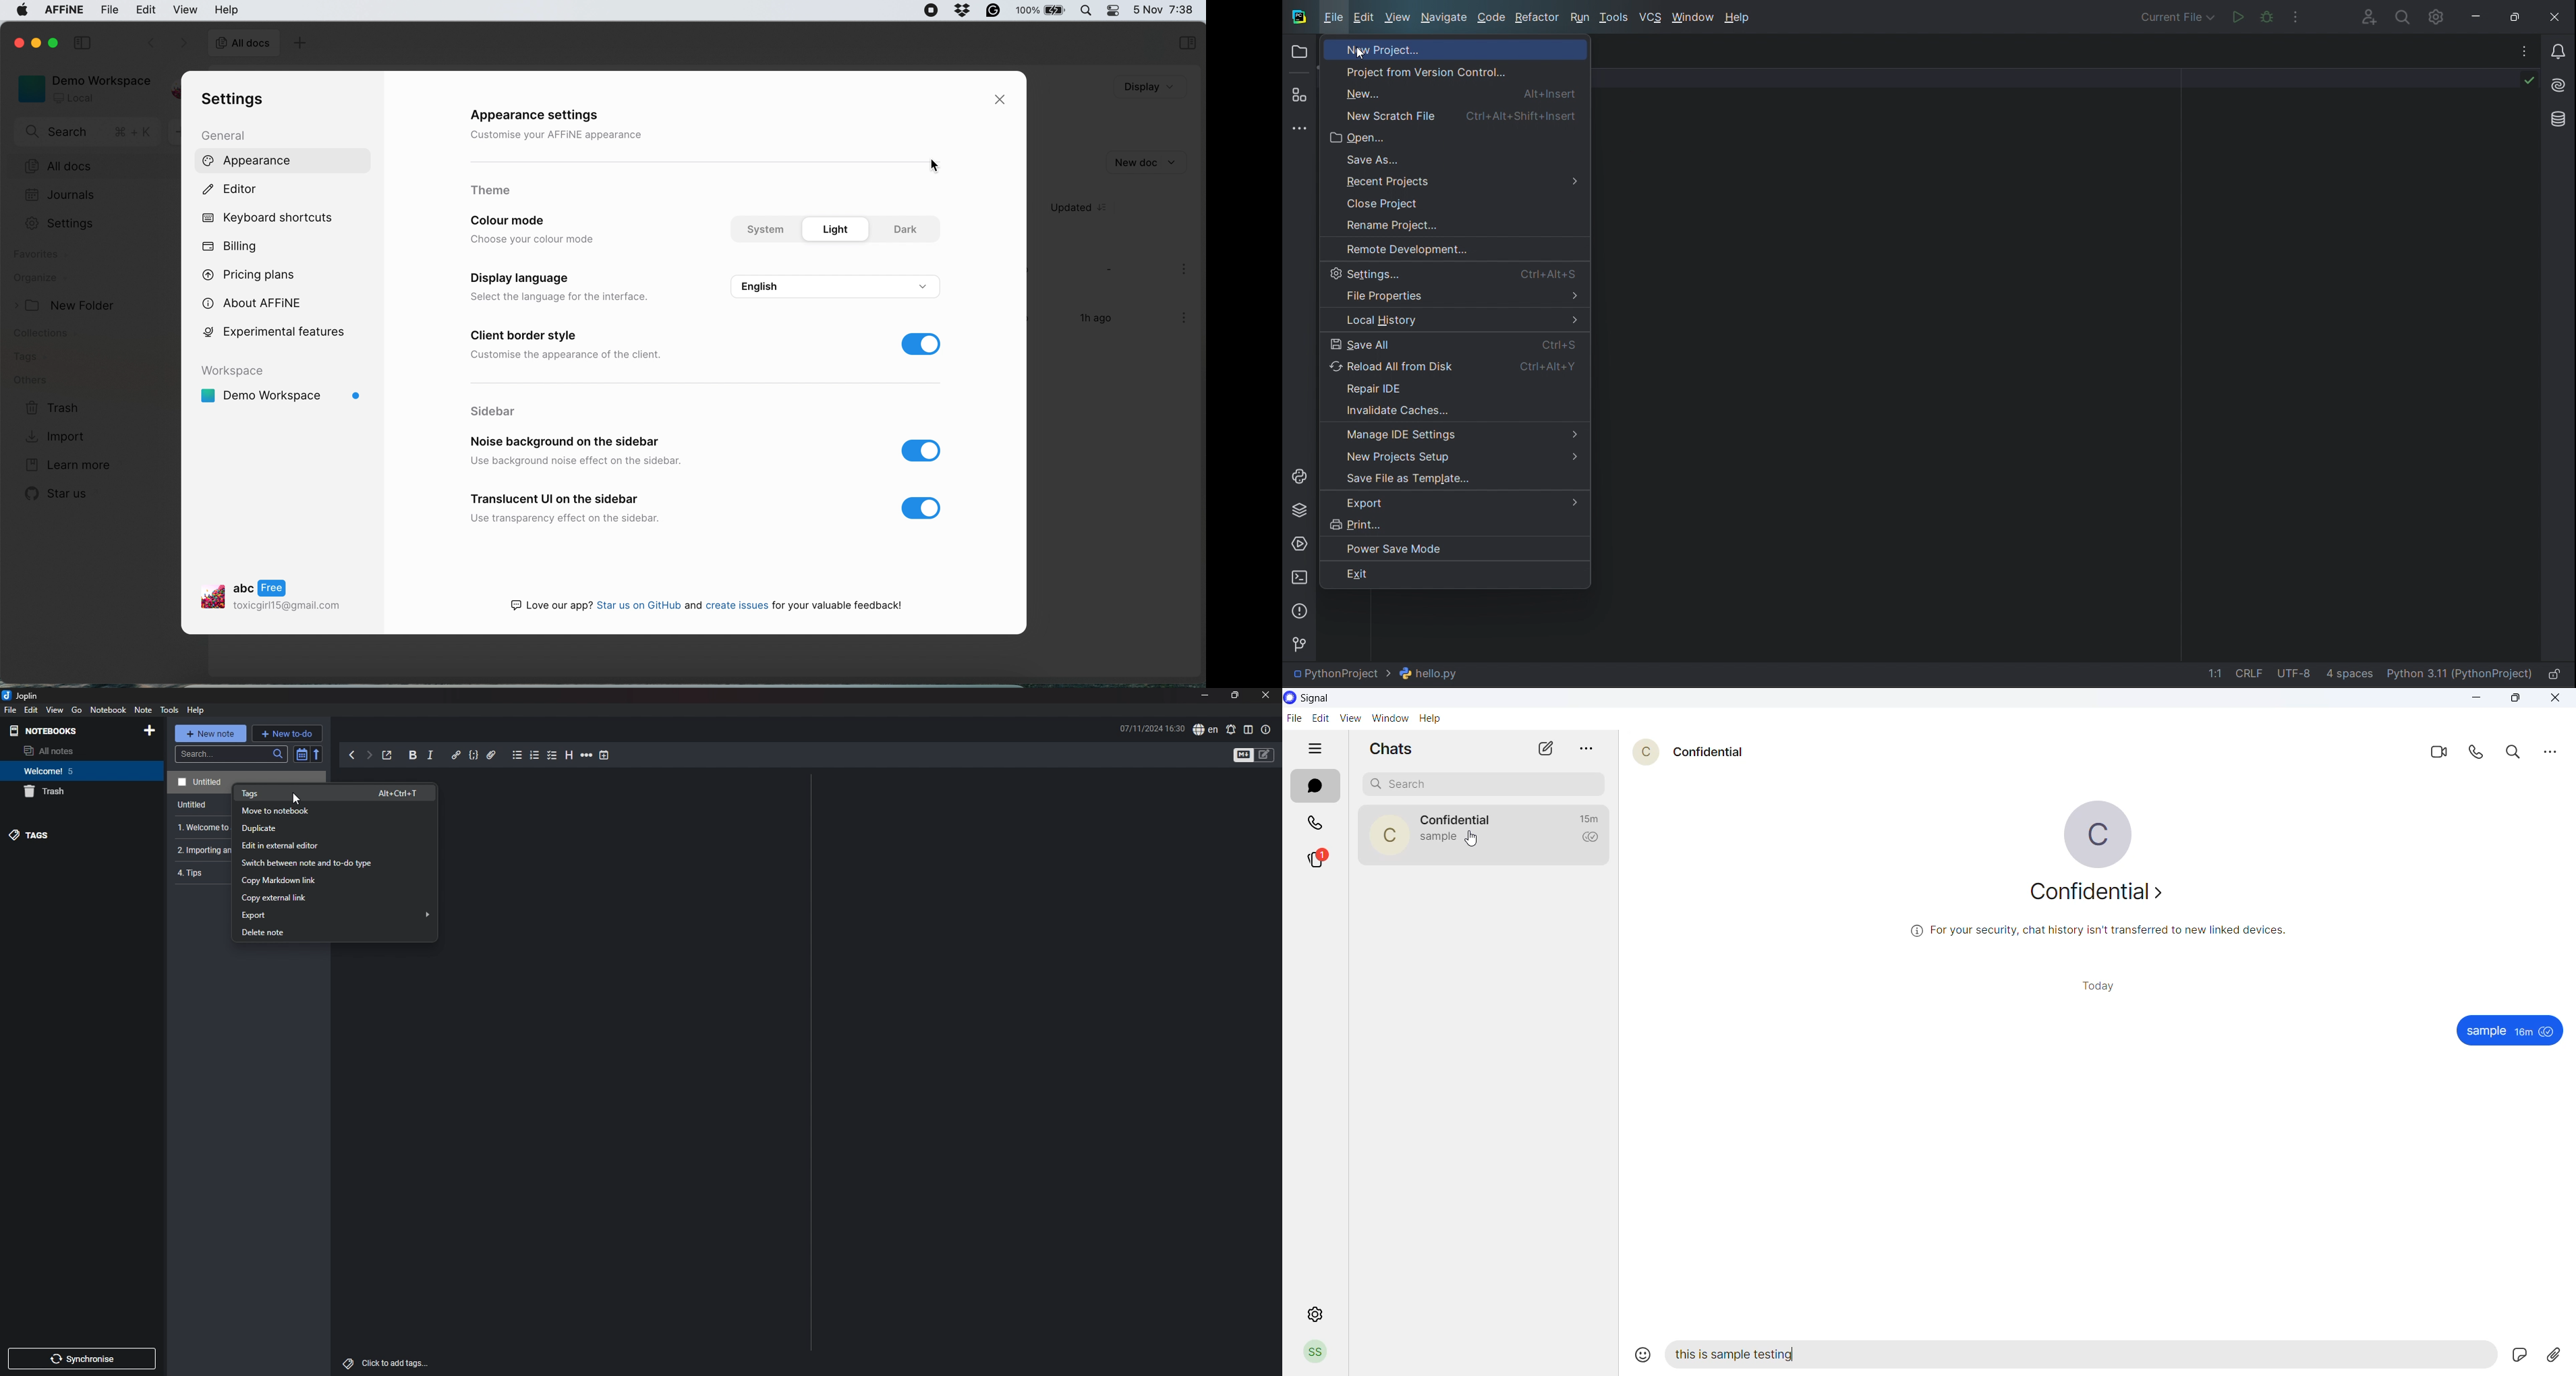 The width and height of the screenshot is (2576, 1400). I want to click on view, so click(55, 710).